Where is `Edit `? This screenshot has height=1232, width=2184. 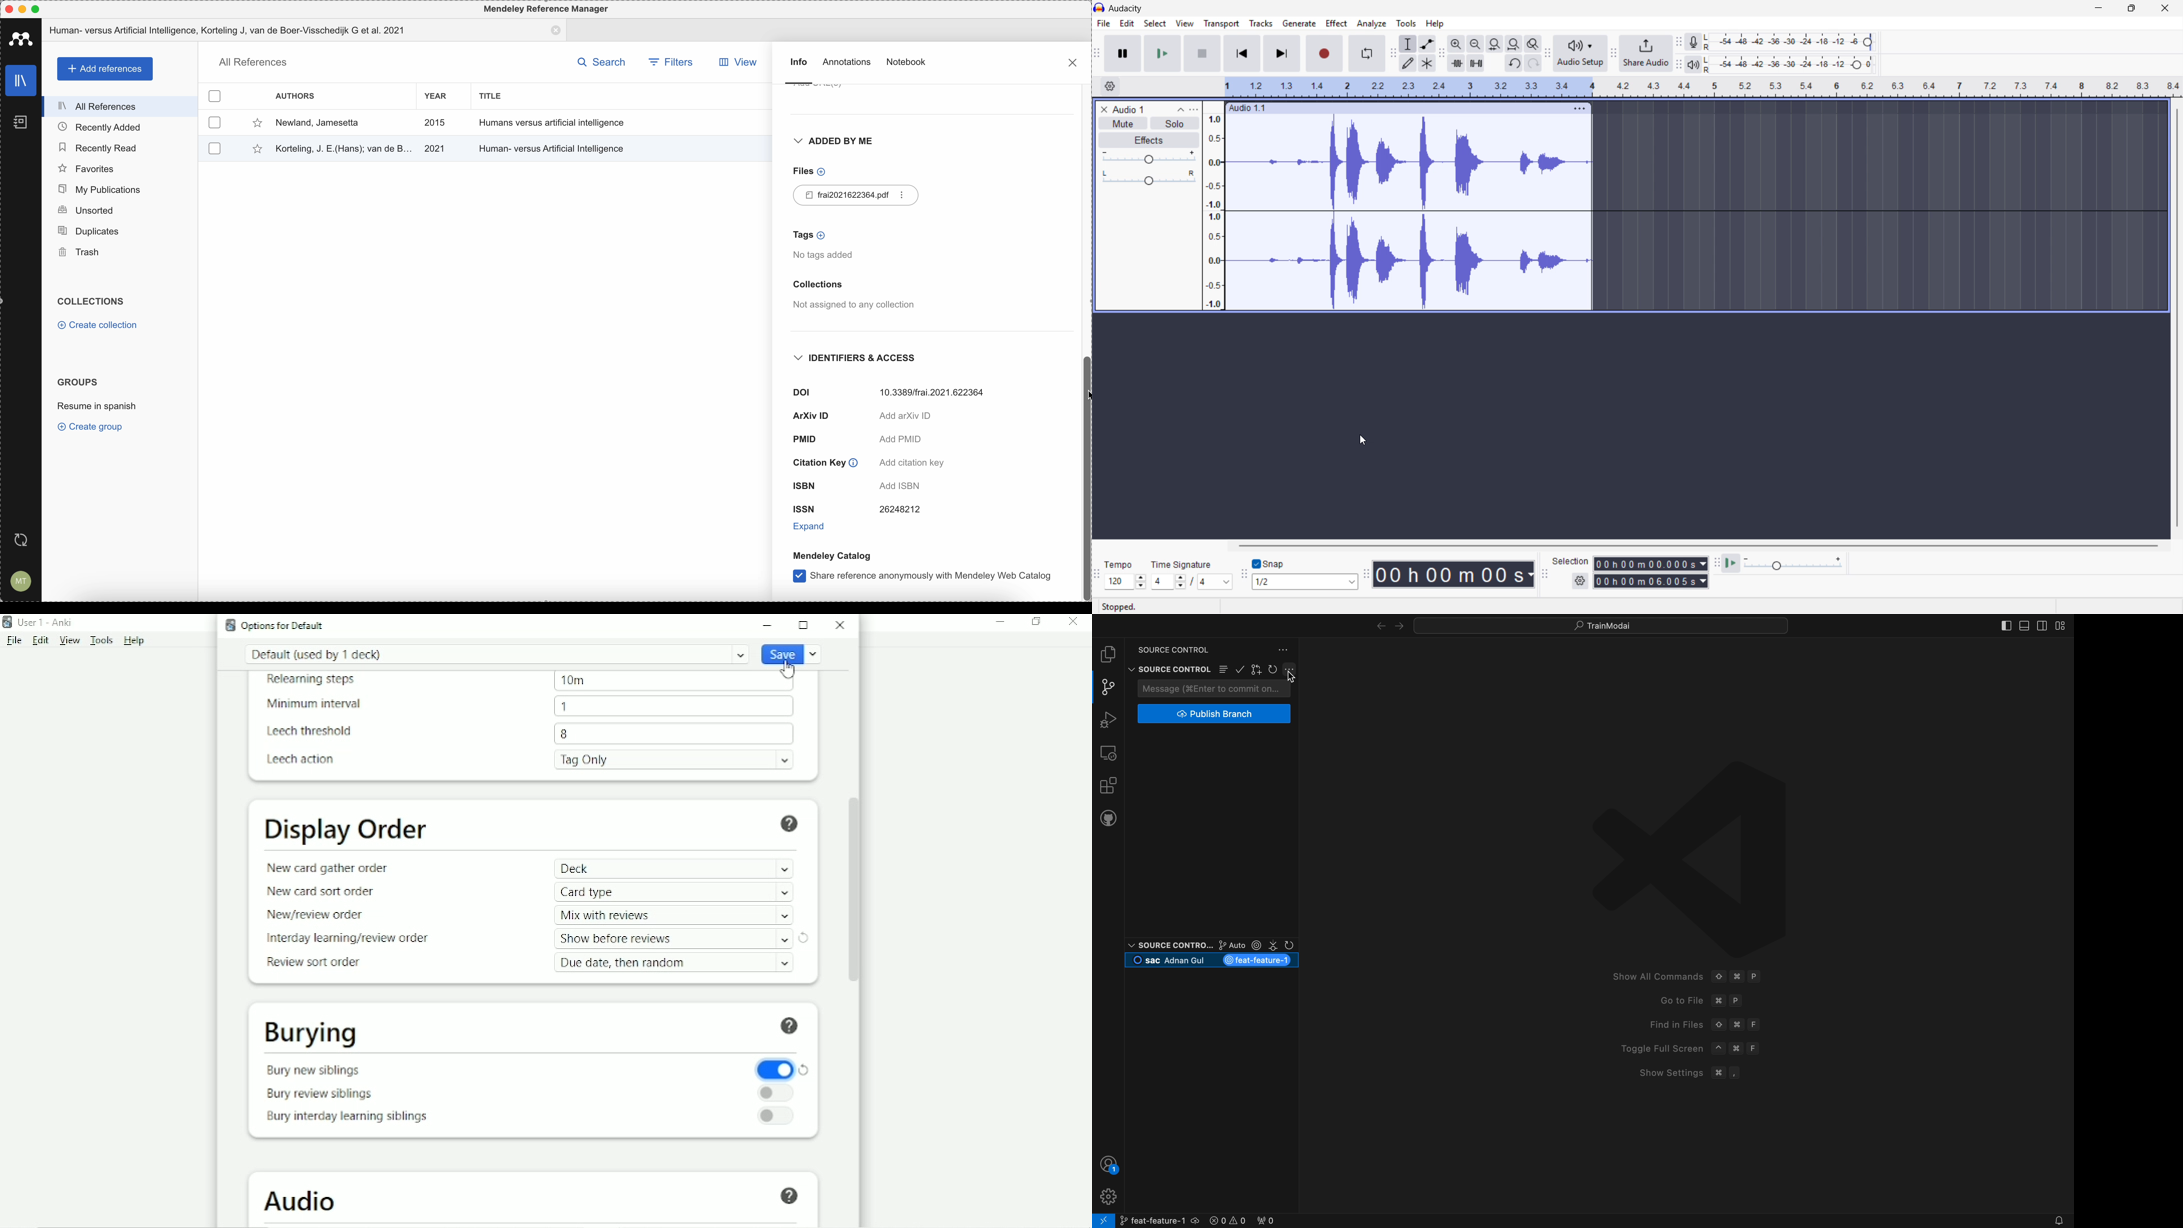 Edit  is located at coordinates (1127, 23).